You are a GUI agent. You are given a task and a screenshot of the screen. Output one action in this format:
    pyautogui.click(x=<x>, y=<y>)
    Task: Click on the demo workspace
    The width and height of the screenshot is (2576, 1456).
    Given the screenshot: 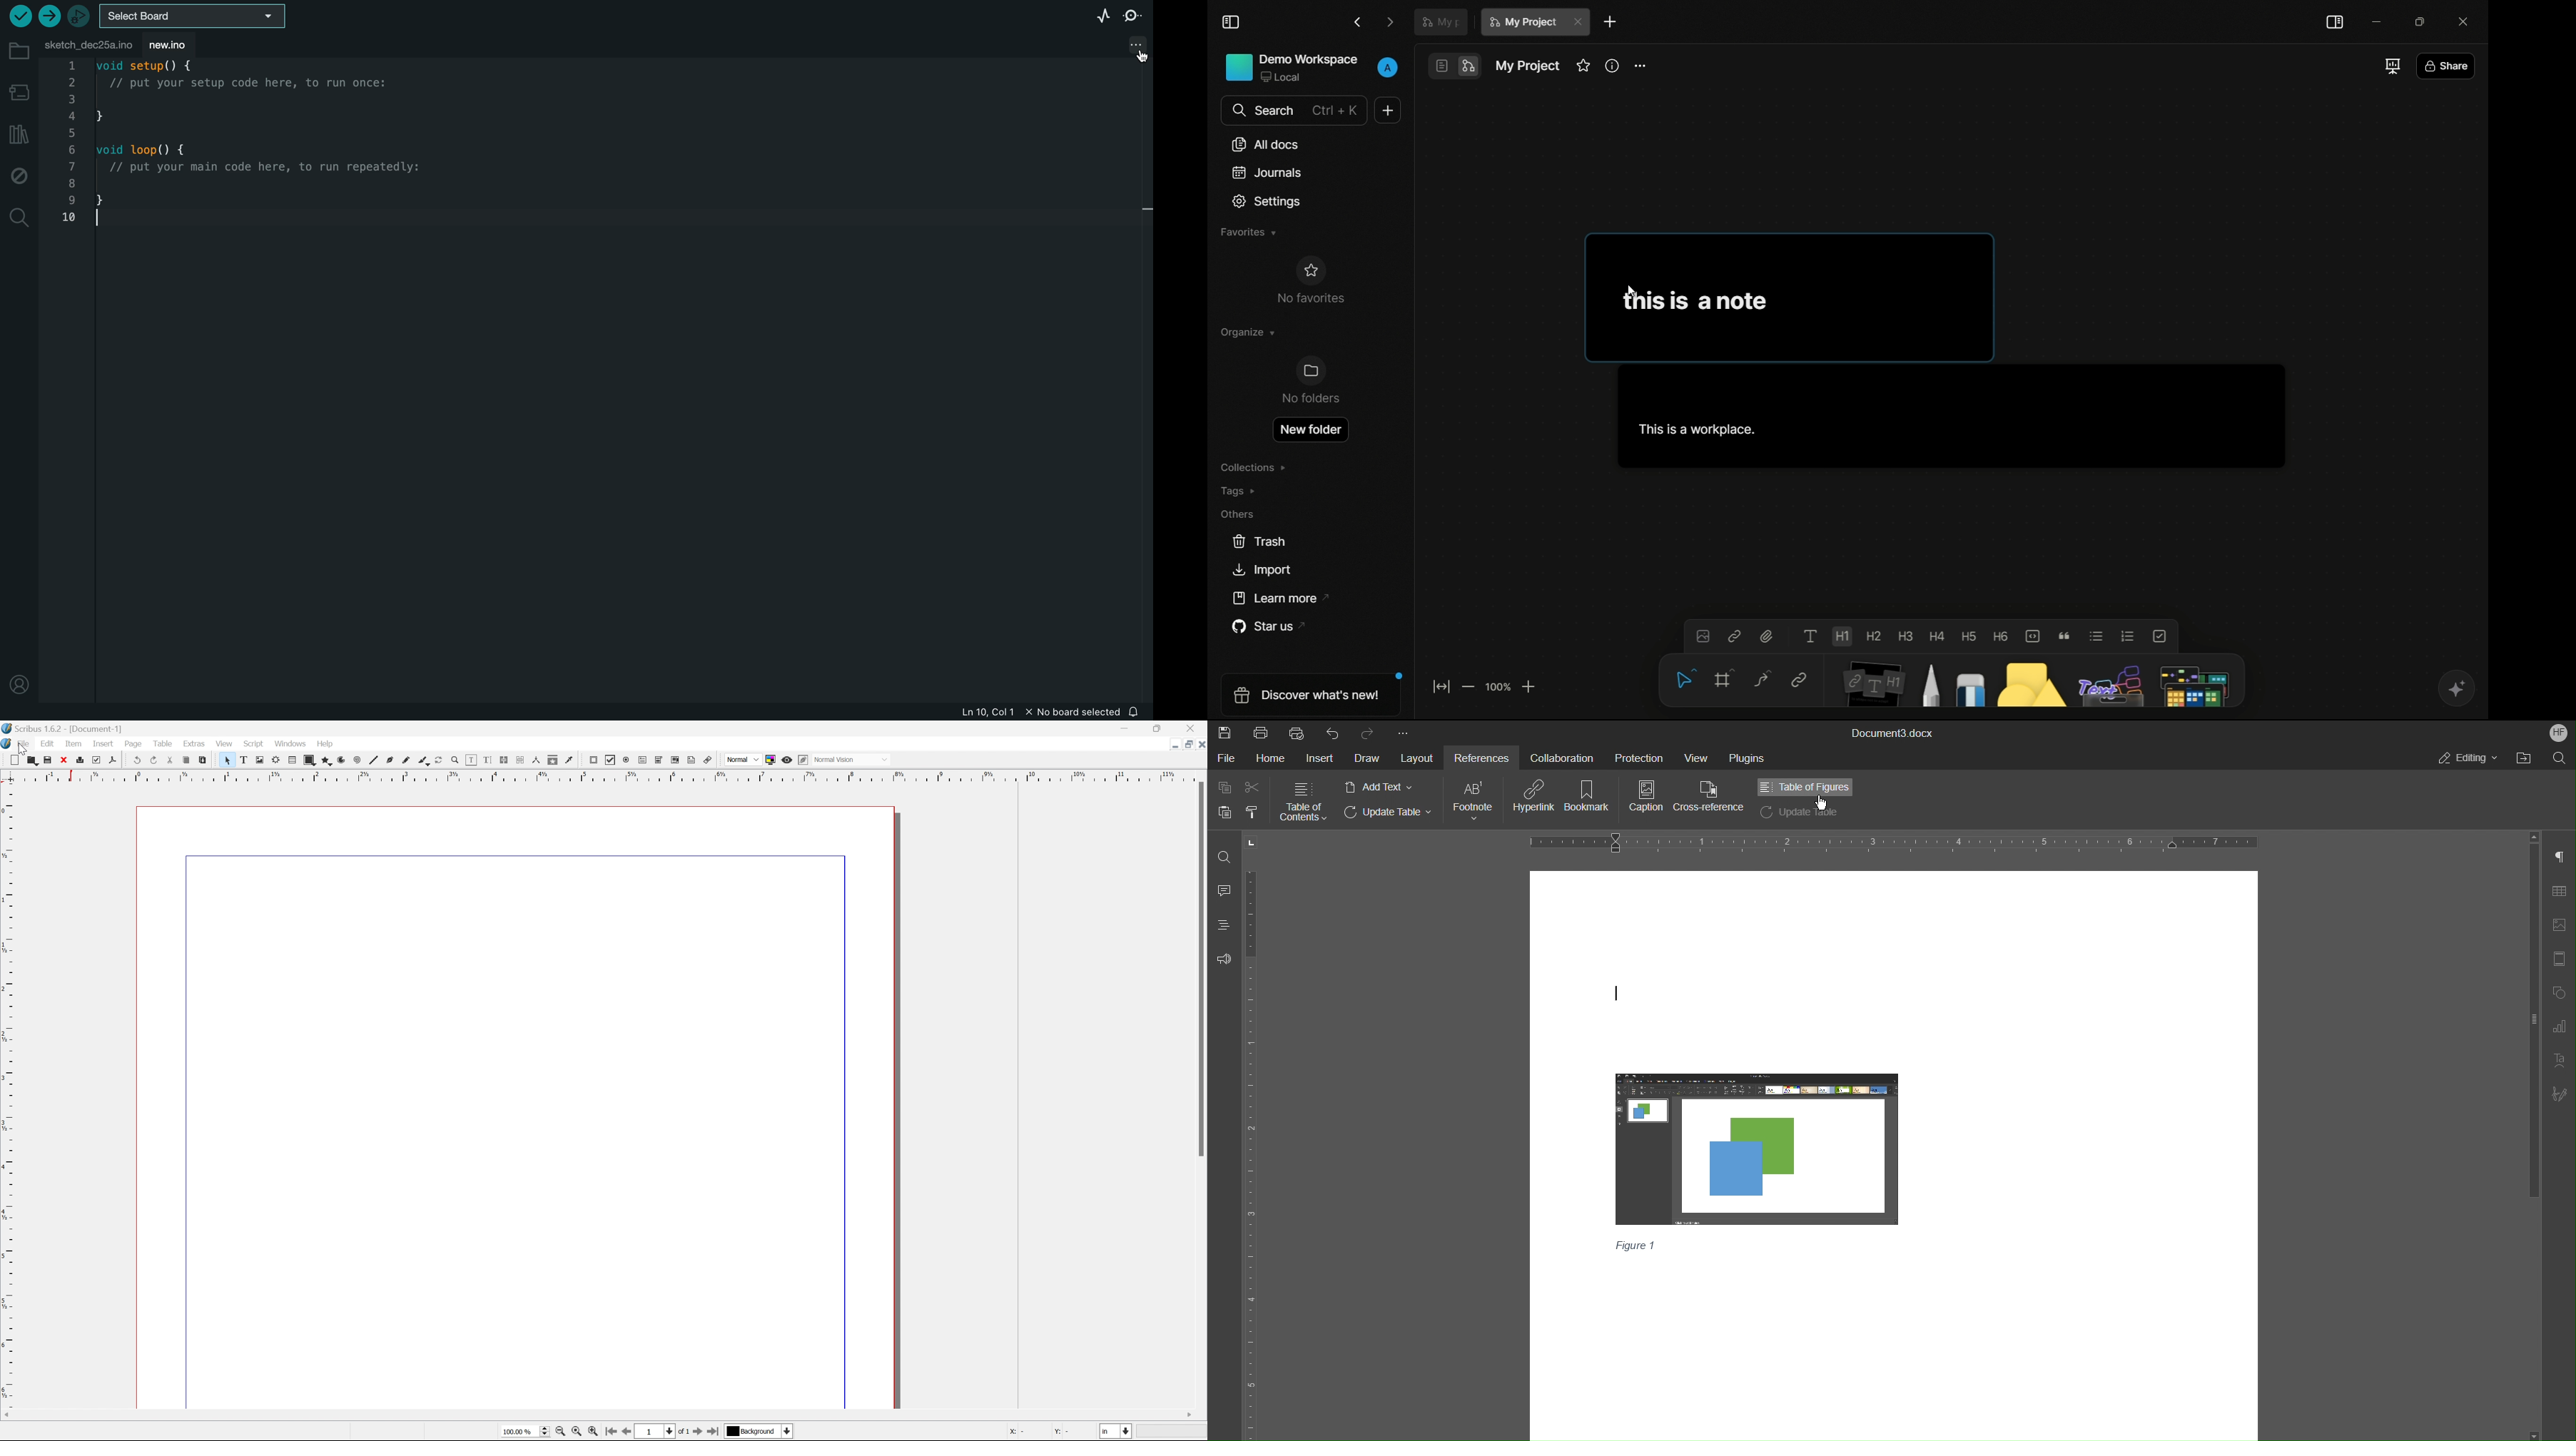 What is the action you would take?
    pyautogui.click(x=1291, y=67)
    